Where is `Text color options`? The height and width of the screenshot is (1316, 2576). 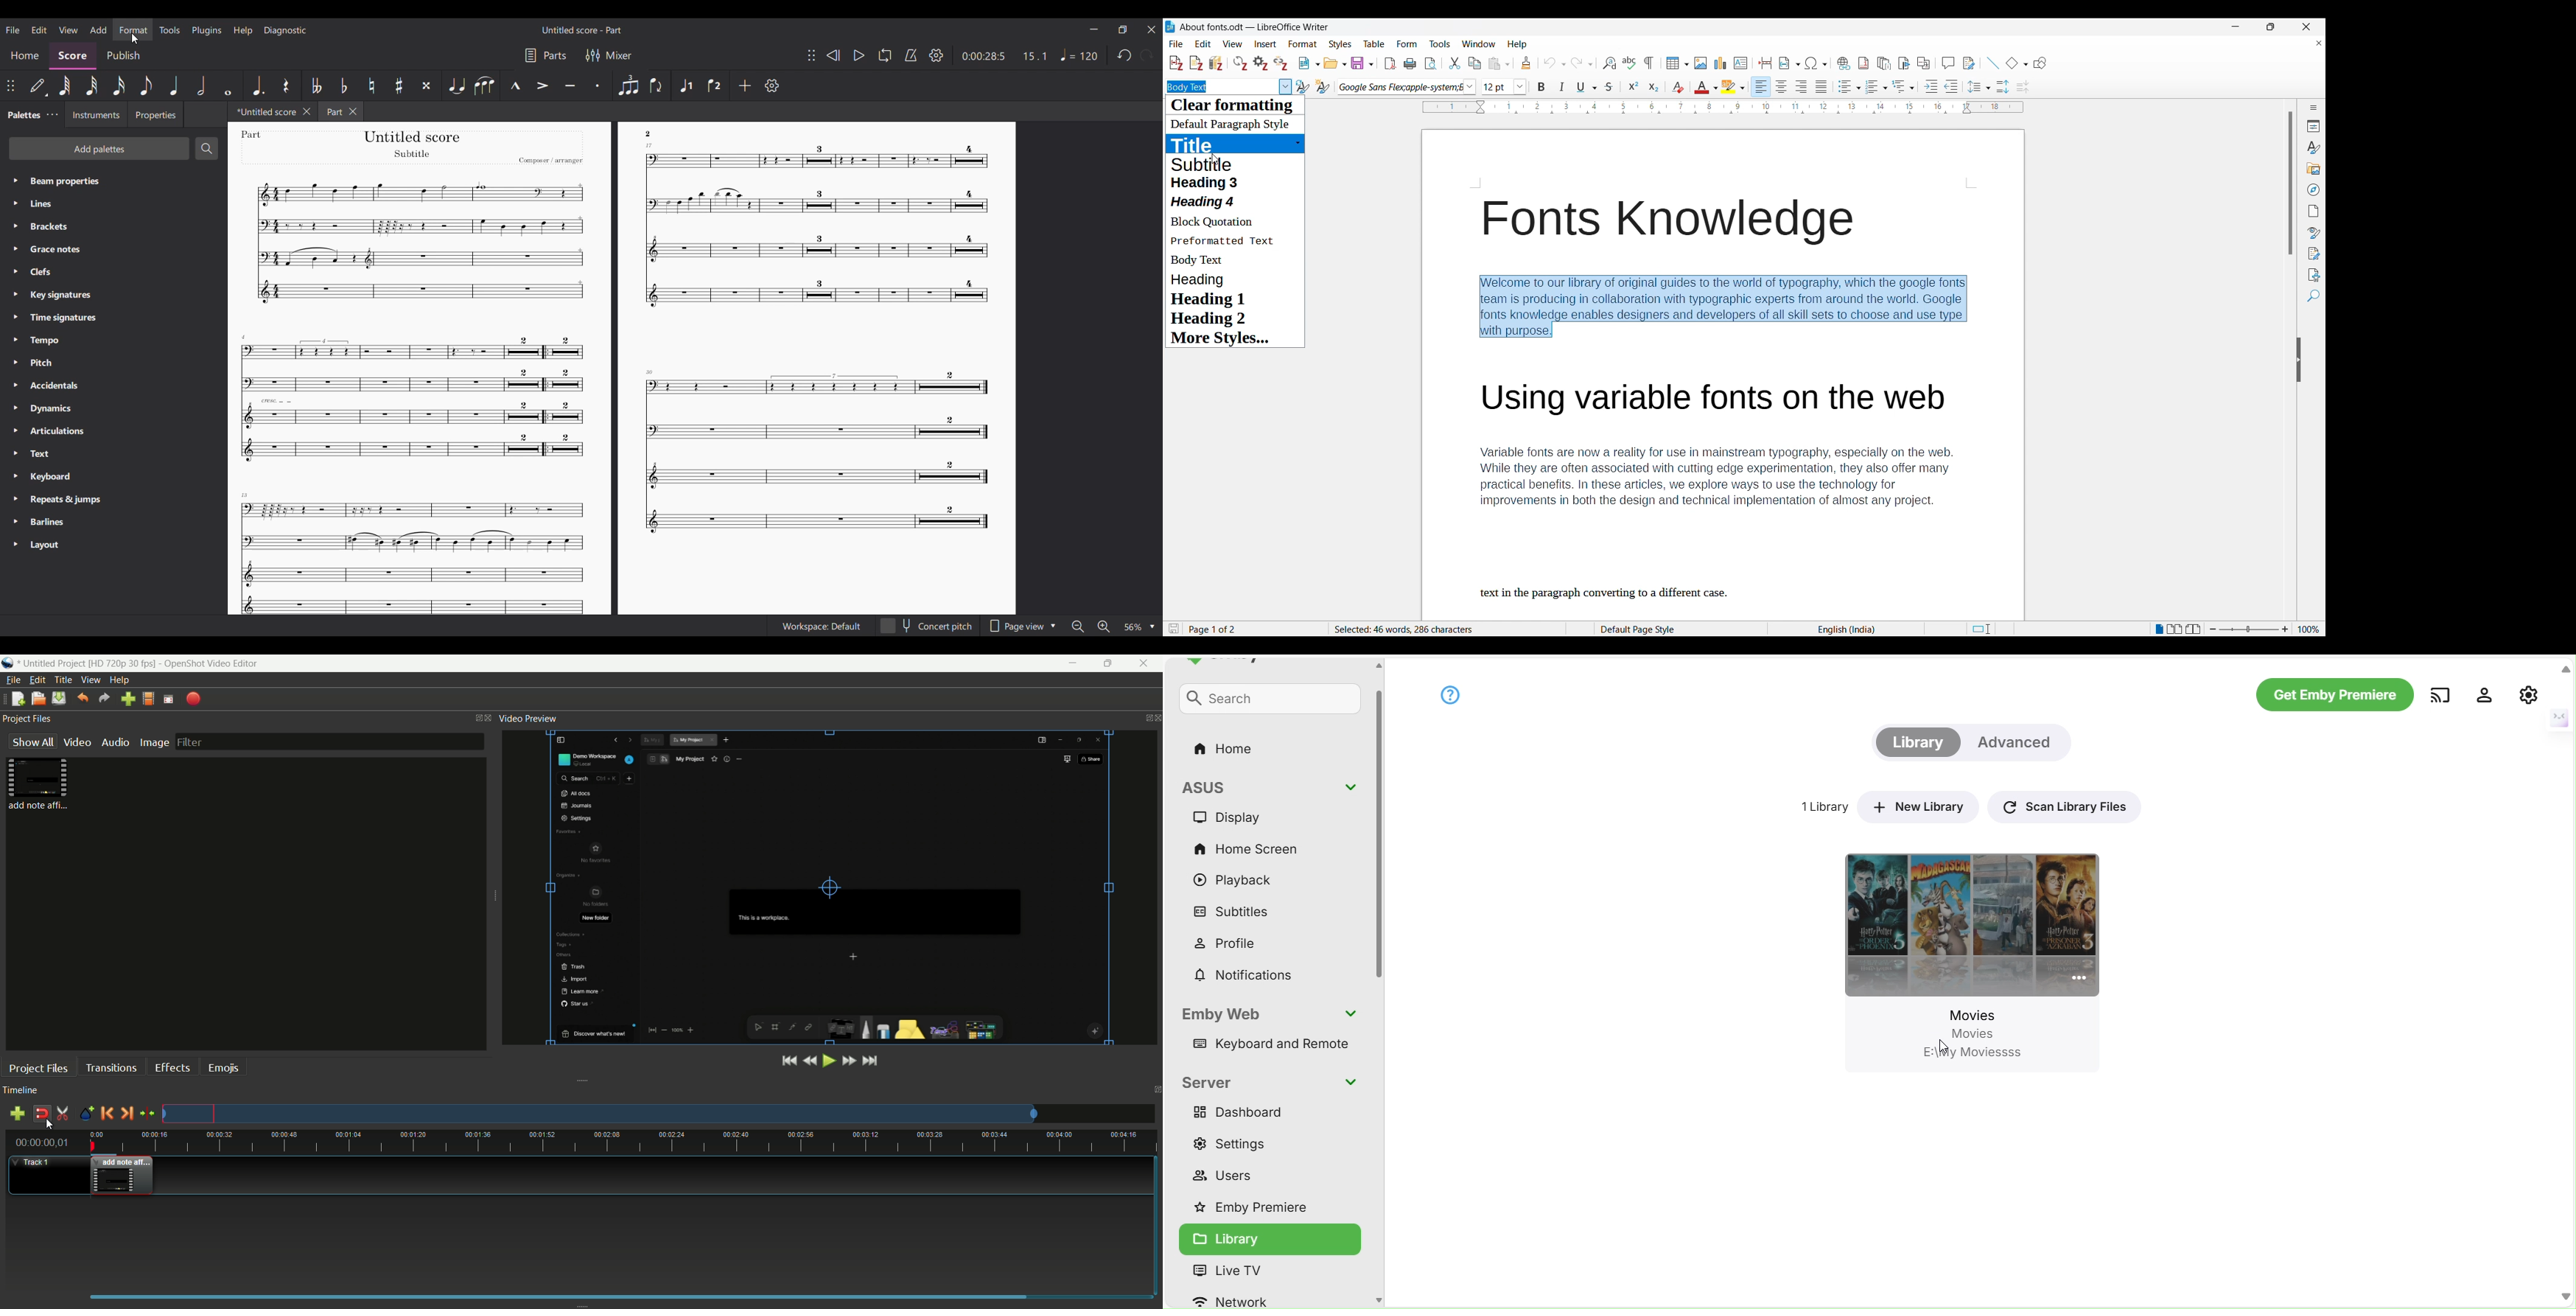 Text color options is located at coordinates (1707, 87).